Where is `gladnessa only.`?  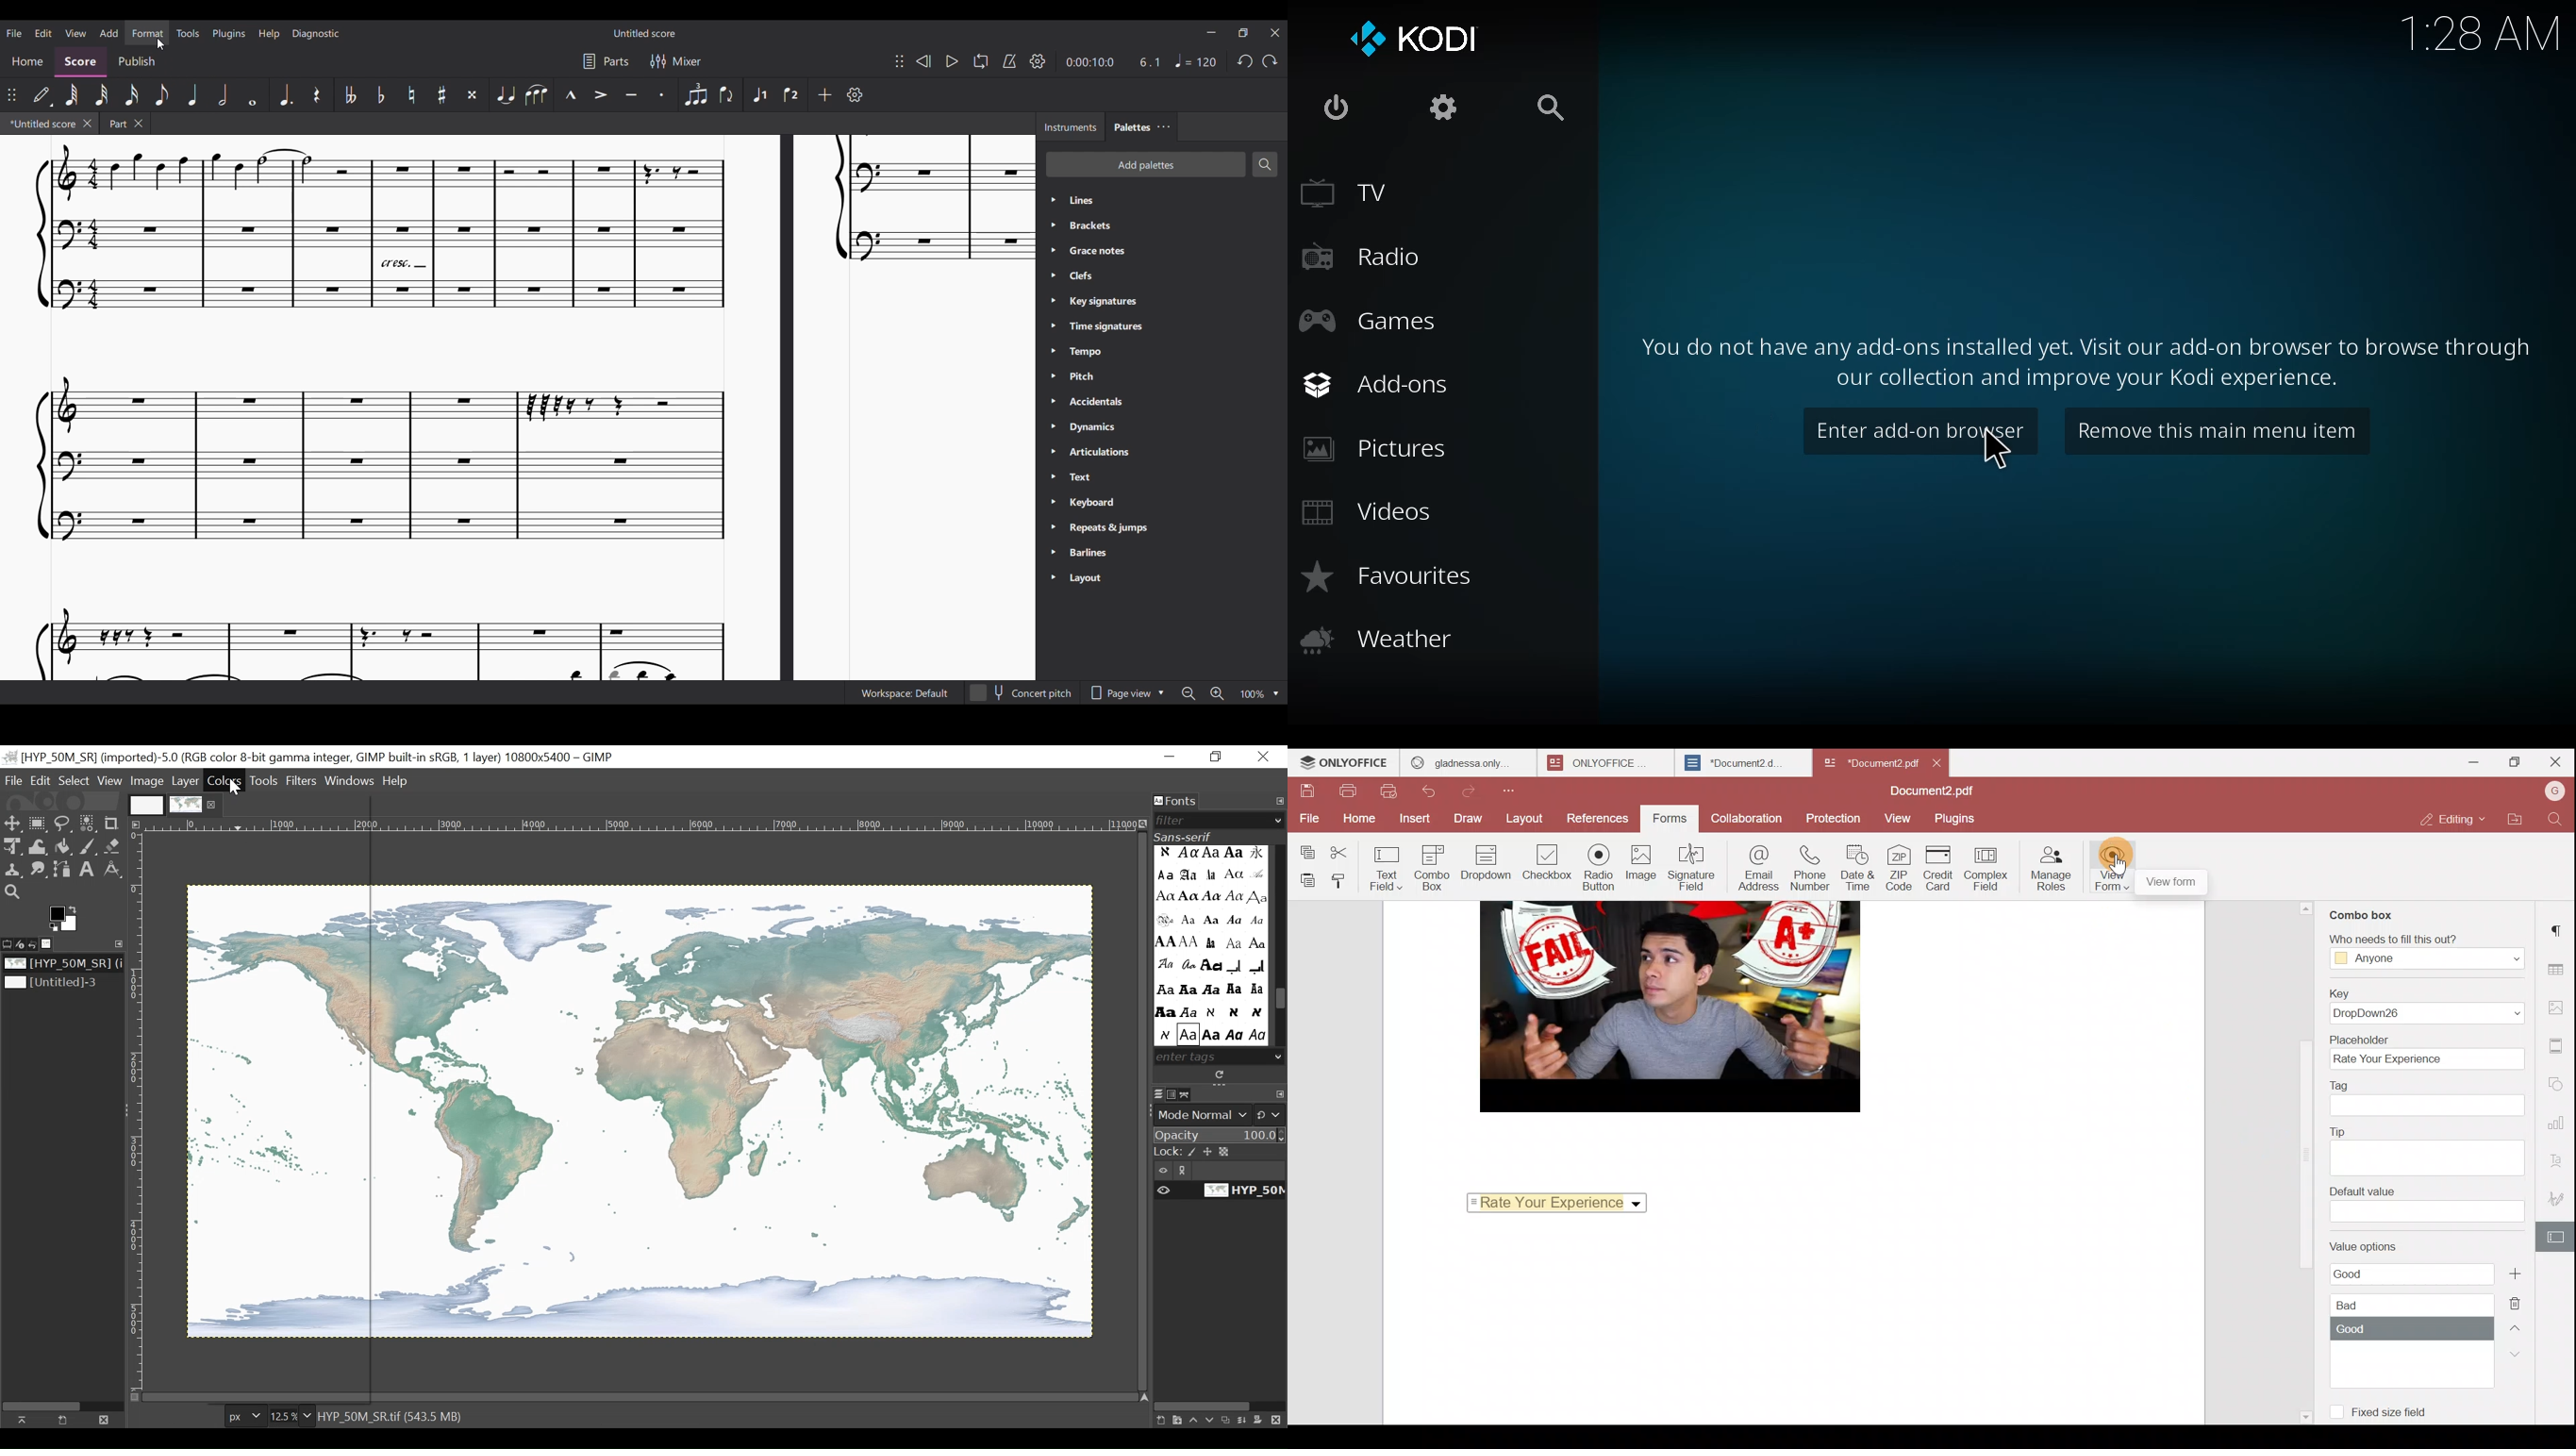 gladnessa only. is located at coordinates (1461, 761).